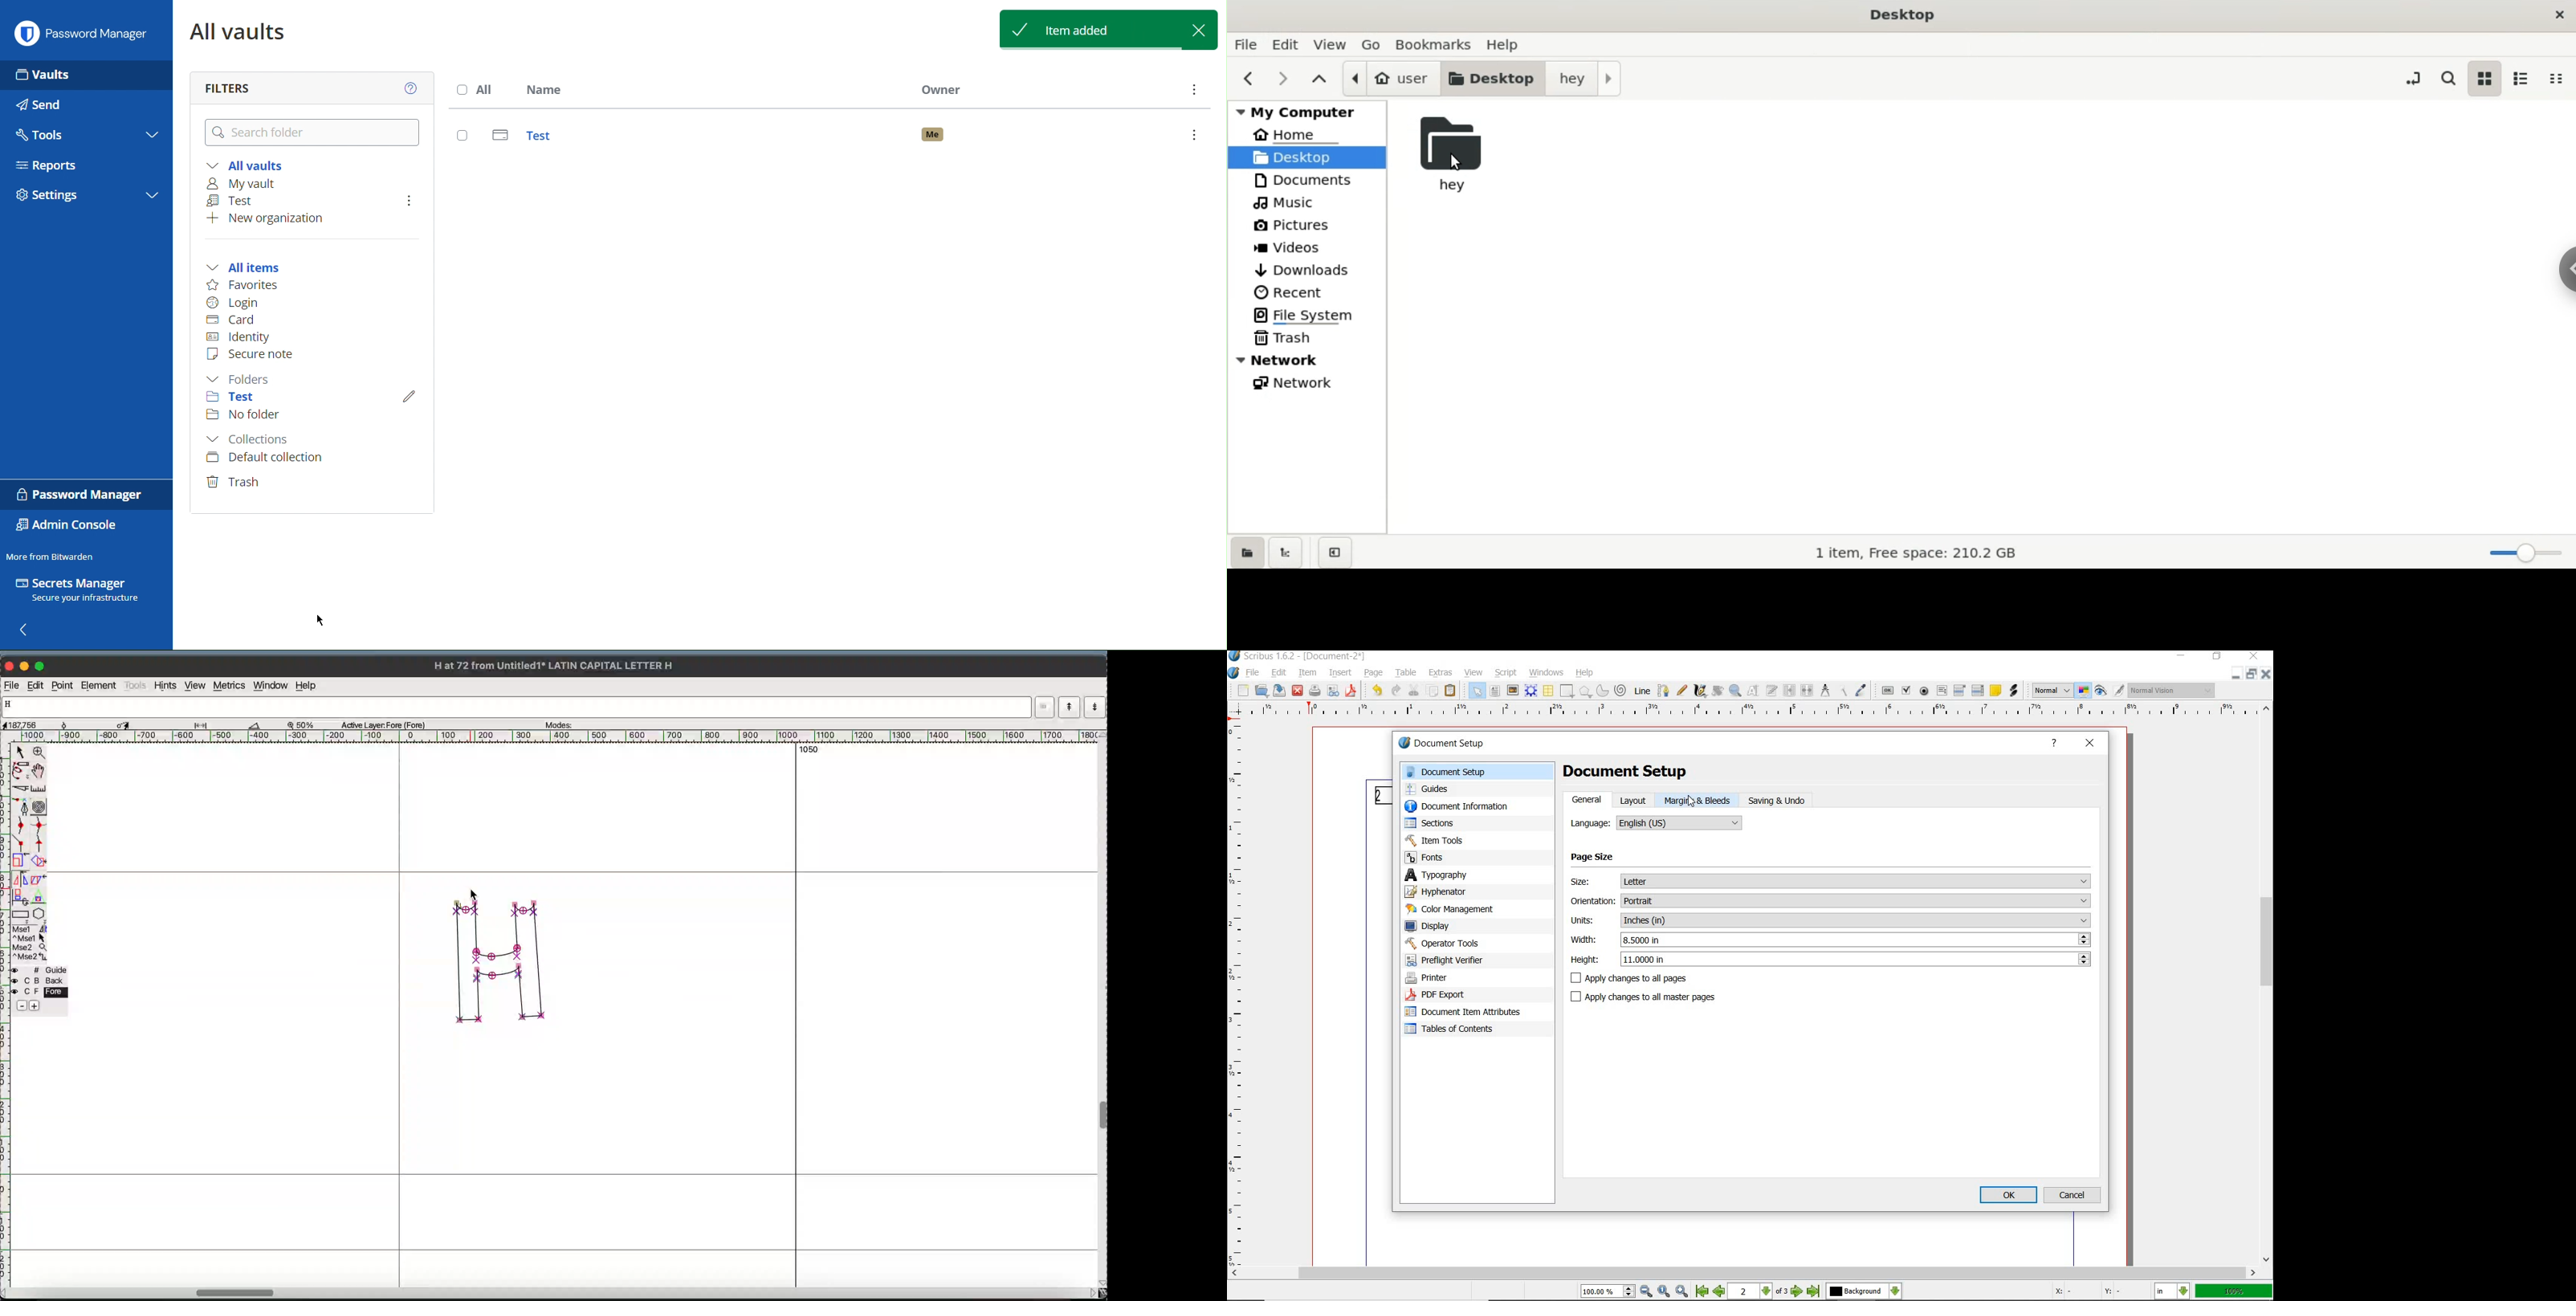  What do you see at coordinates (1656, 822) in the screenshot?
I see `language: English (US)` at bounding box center [1656, 822].